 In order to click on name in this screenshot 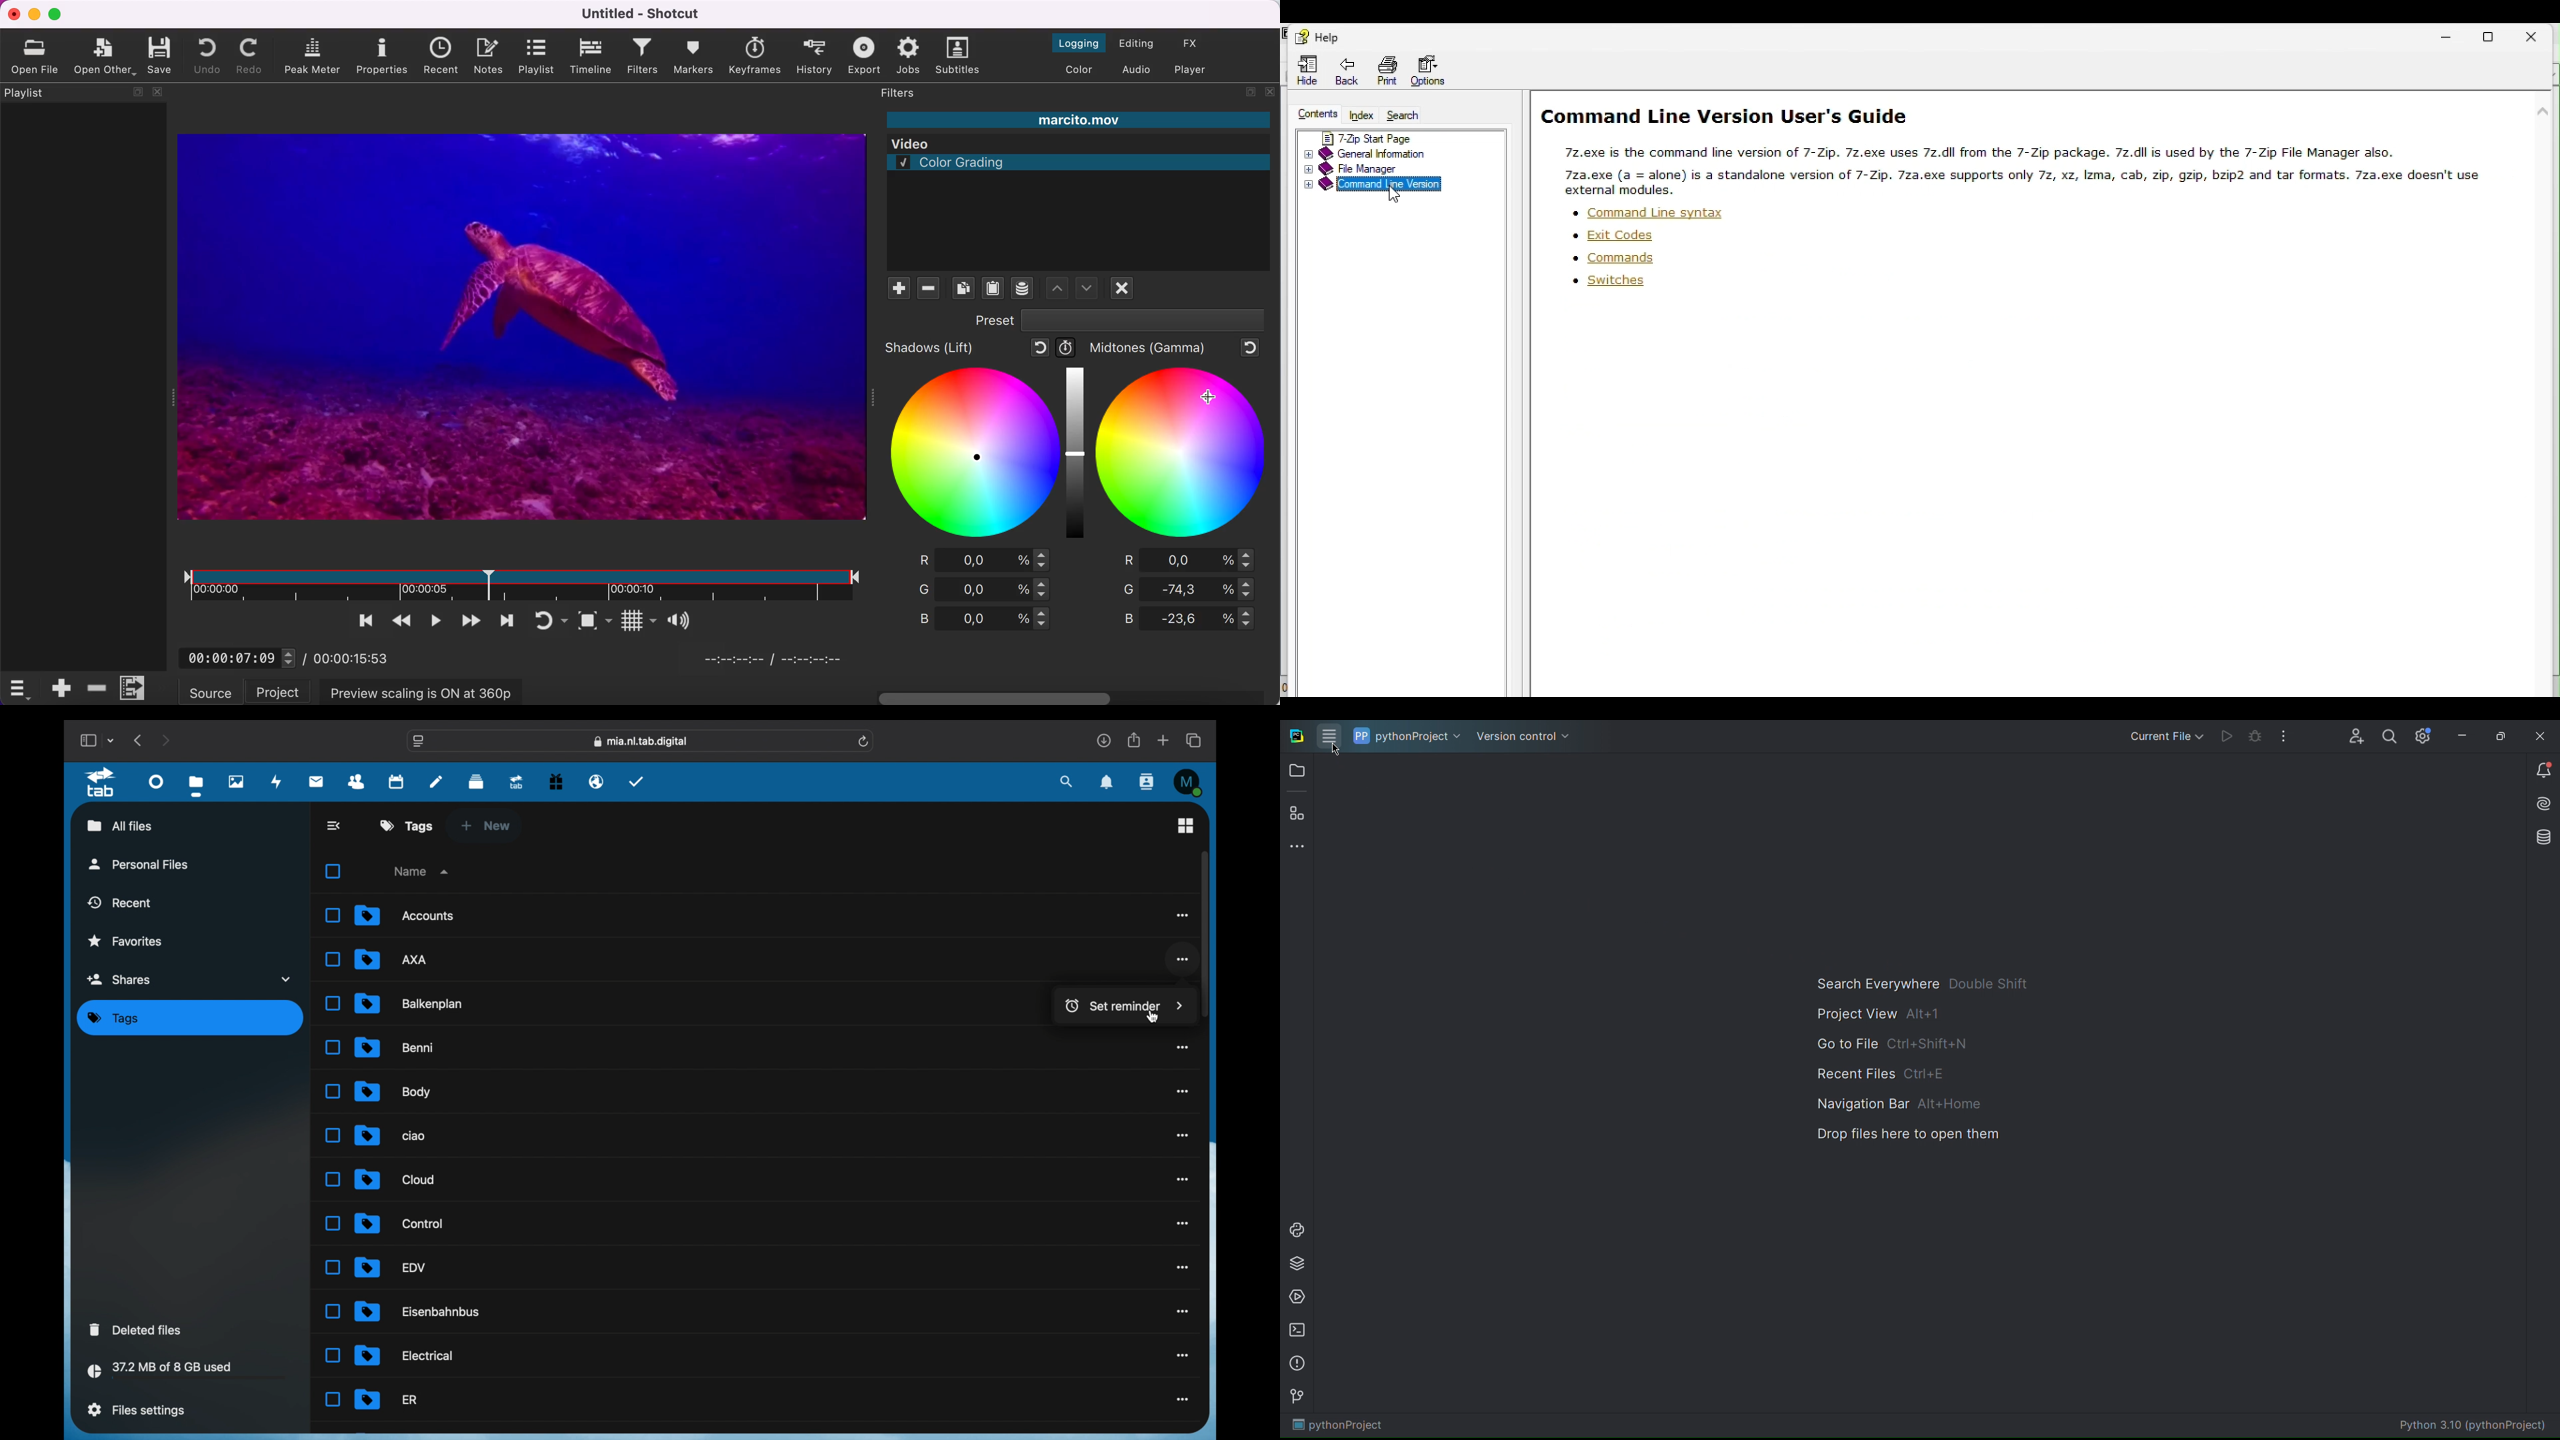, I will do `click(423, 871)`.